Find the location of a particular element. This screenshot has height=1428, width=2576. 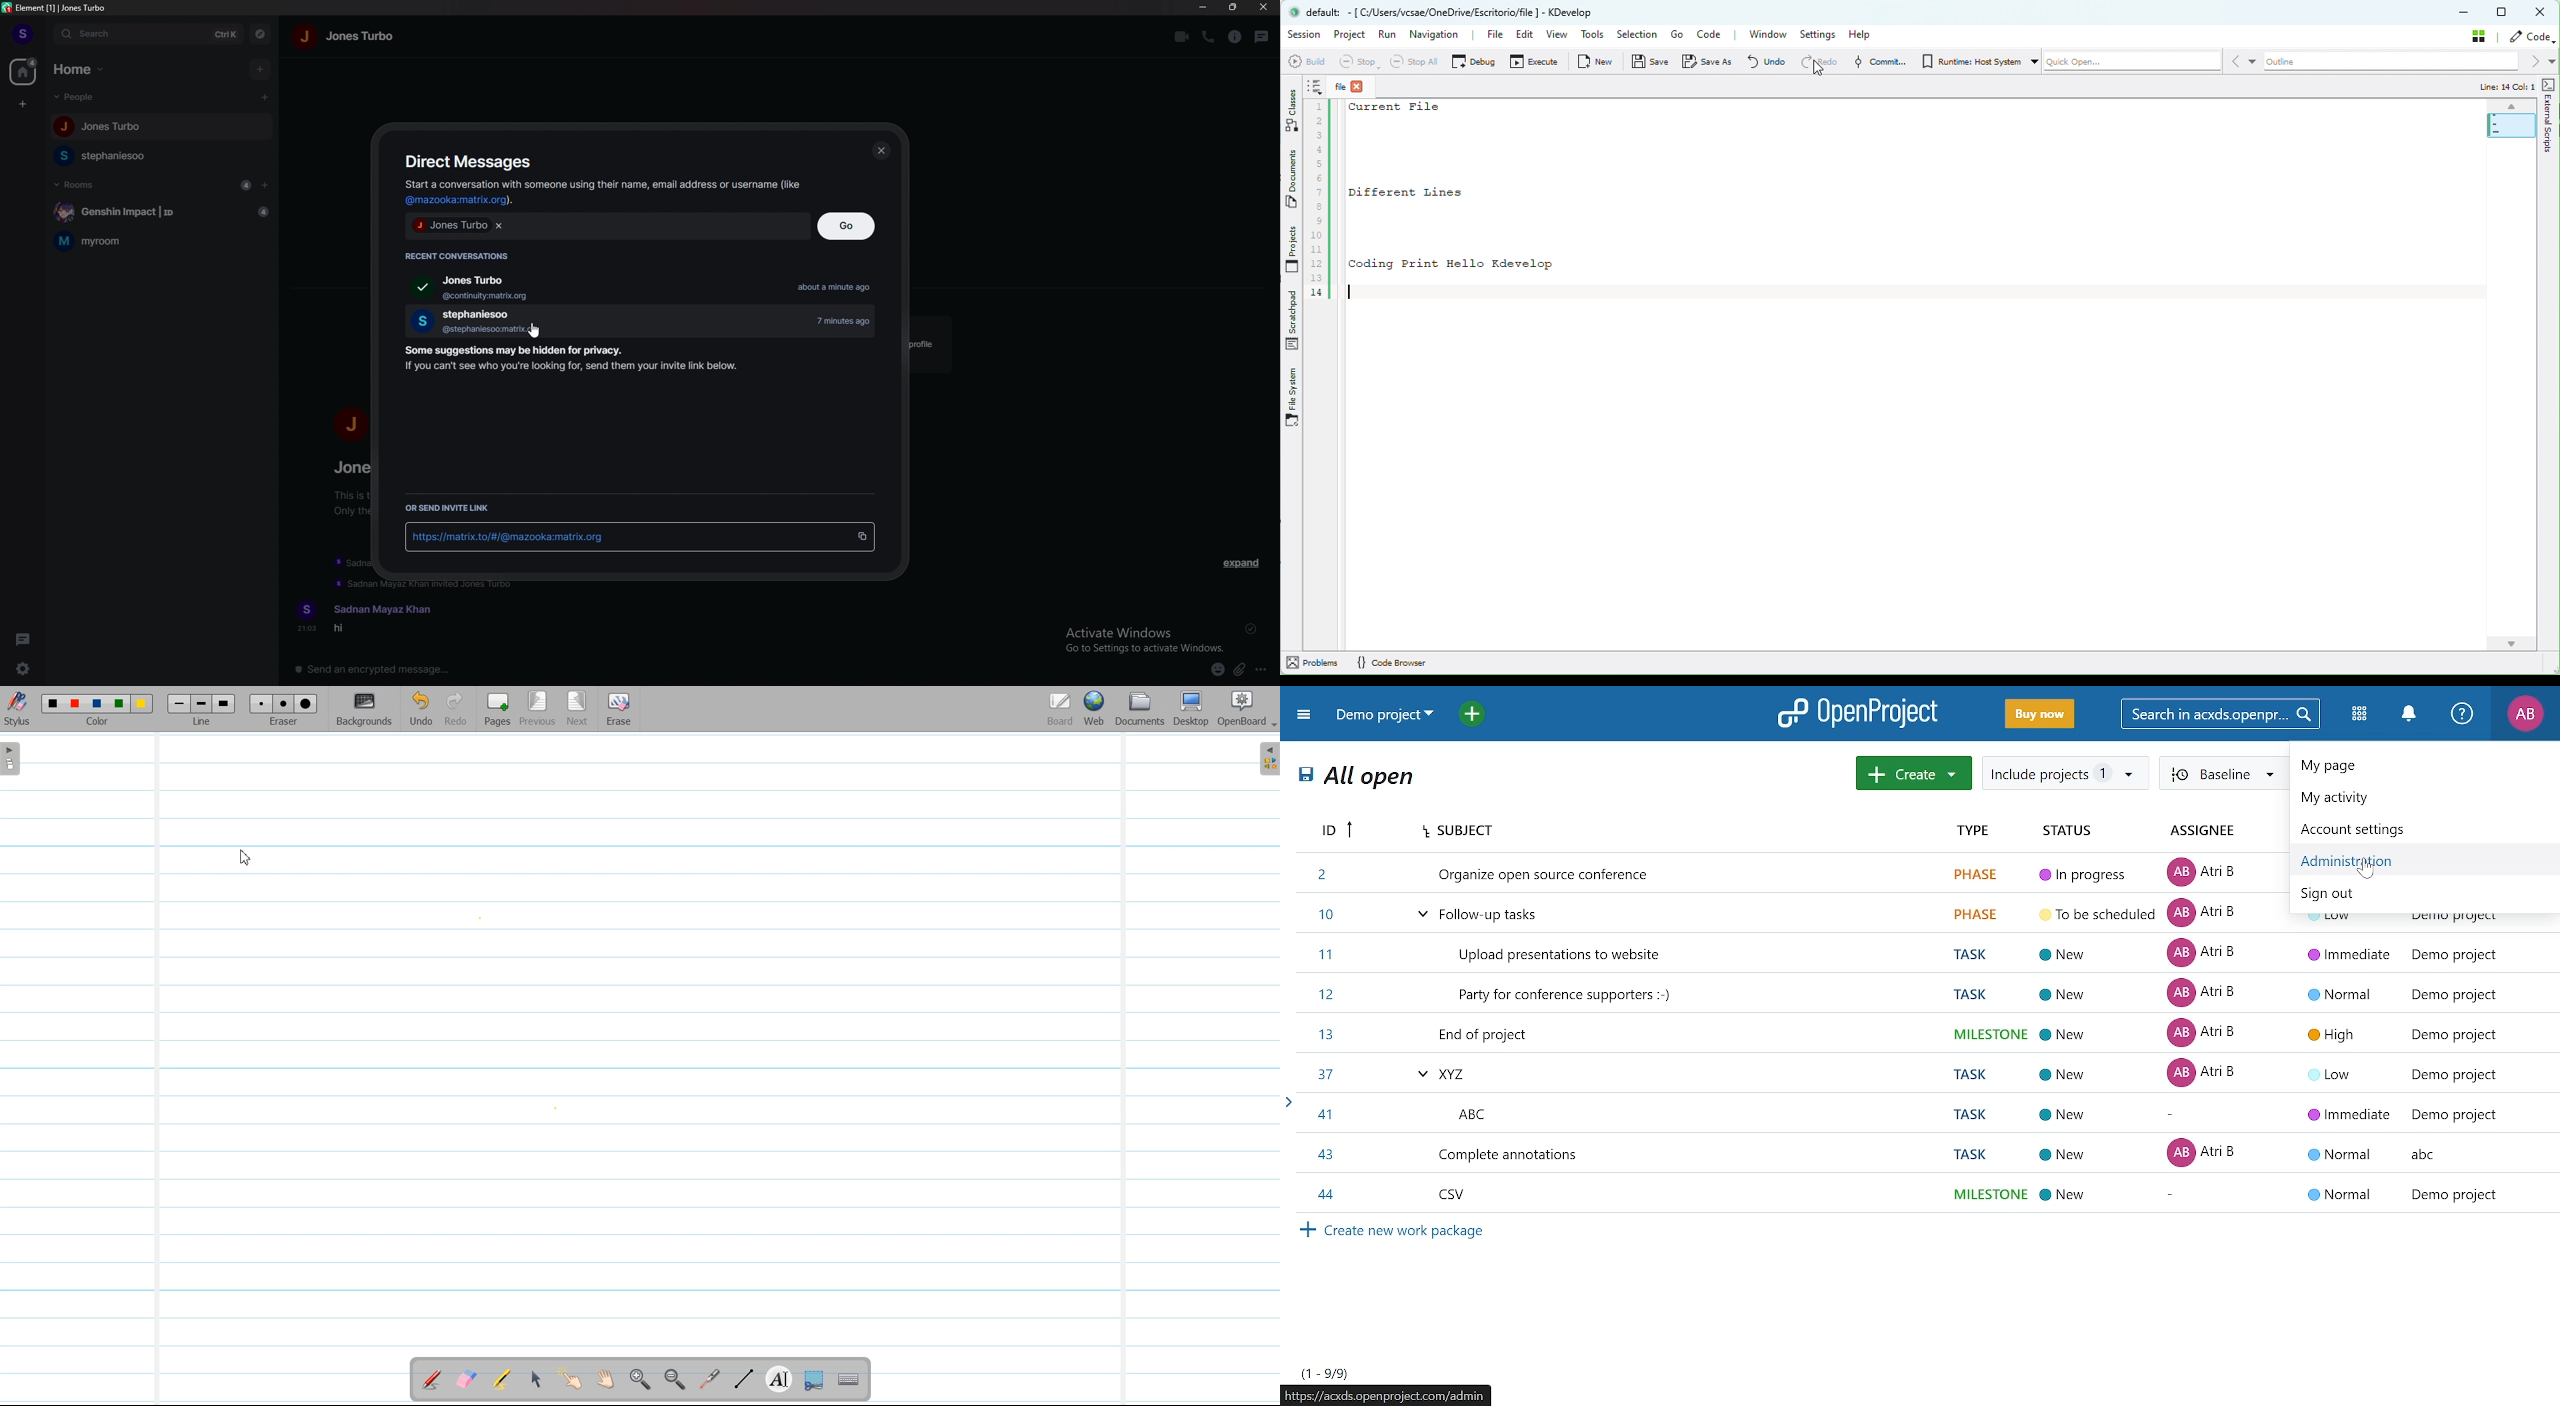

Sadnan Mayaz Khan is located at coordinates (387, 605).